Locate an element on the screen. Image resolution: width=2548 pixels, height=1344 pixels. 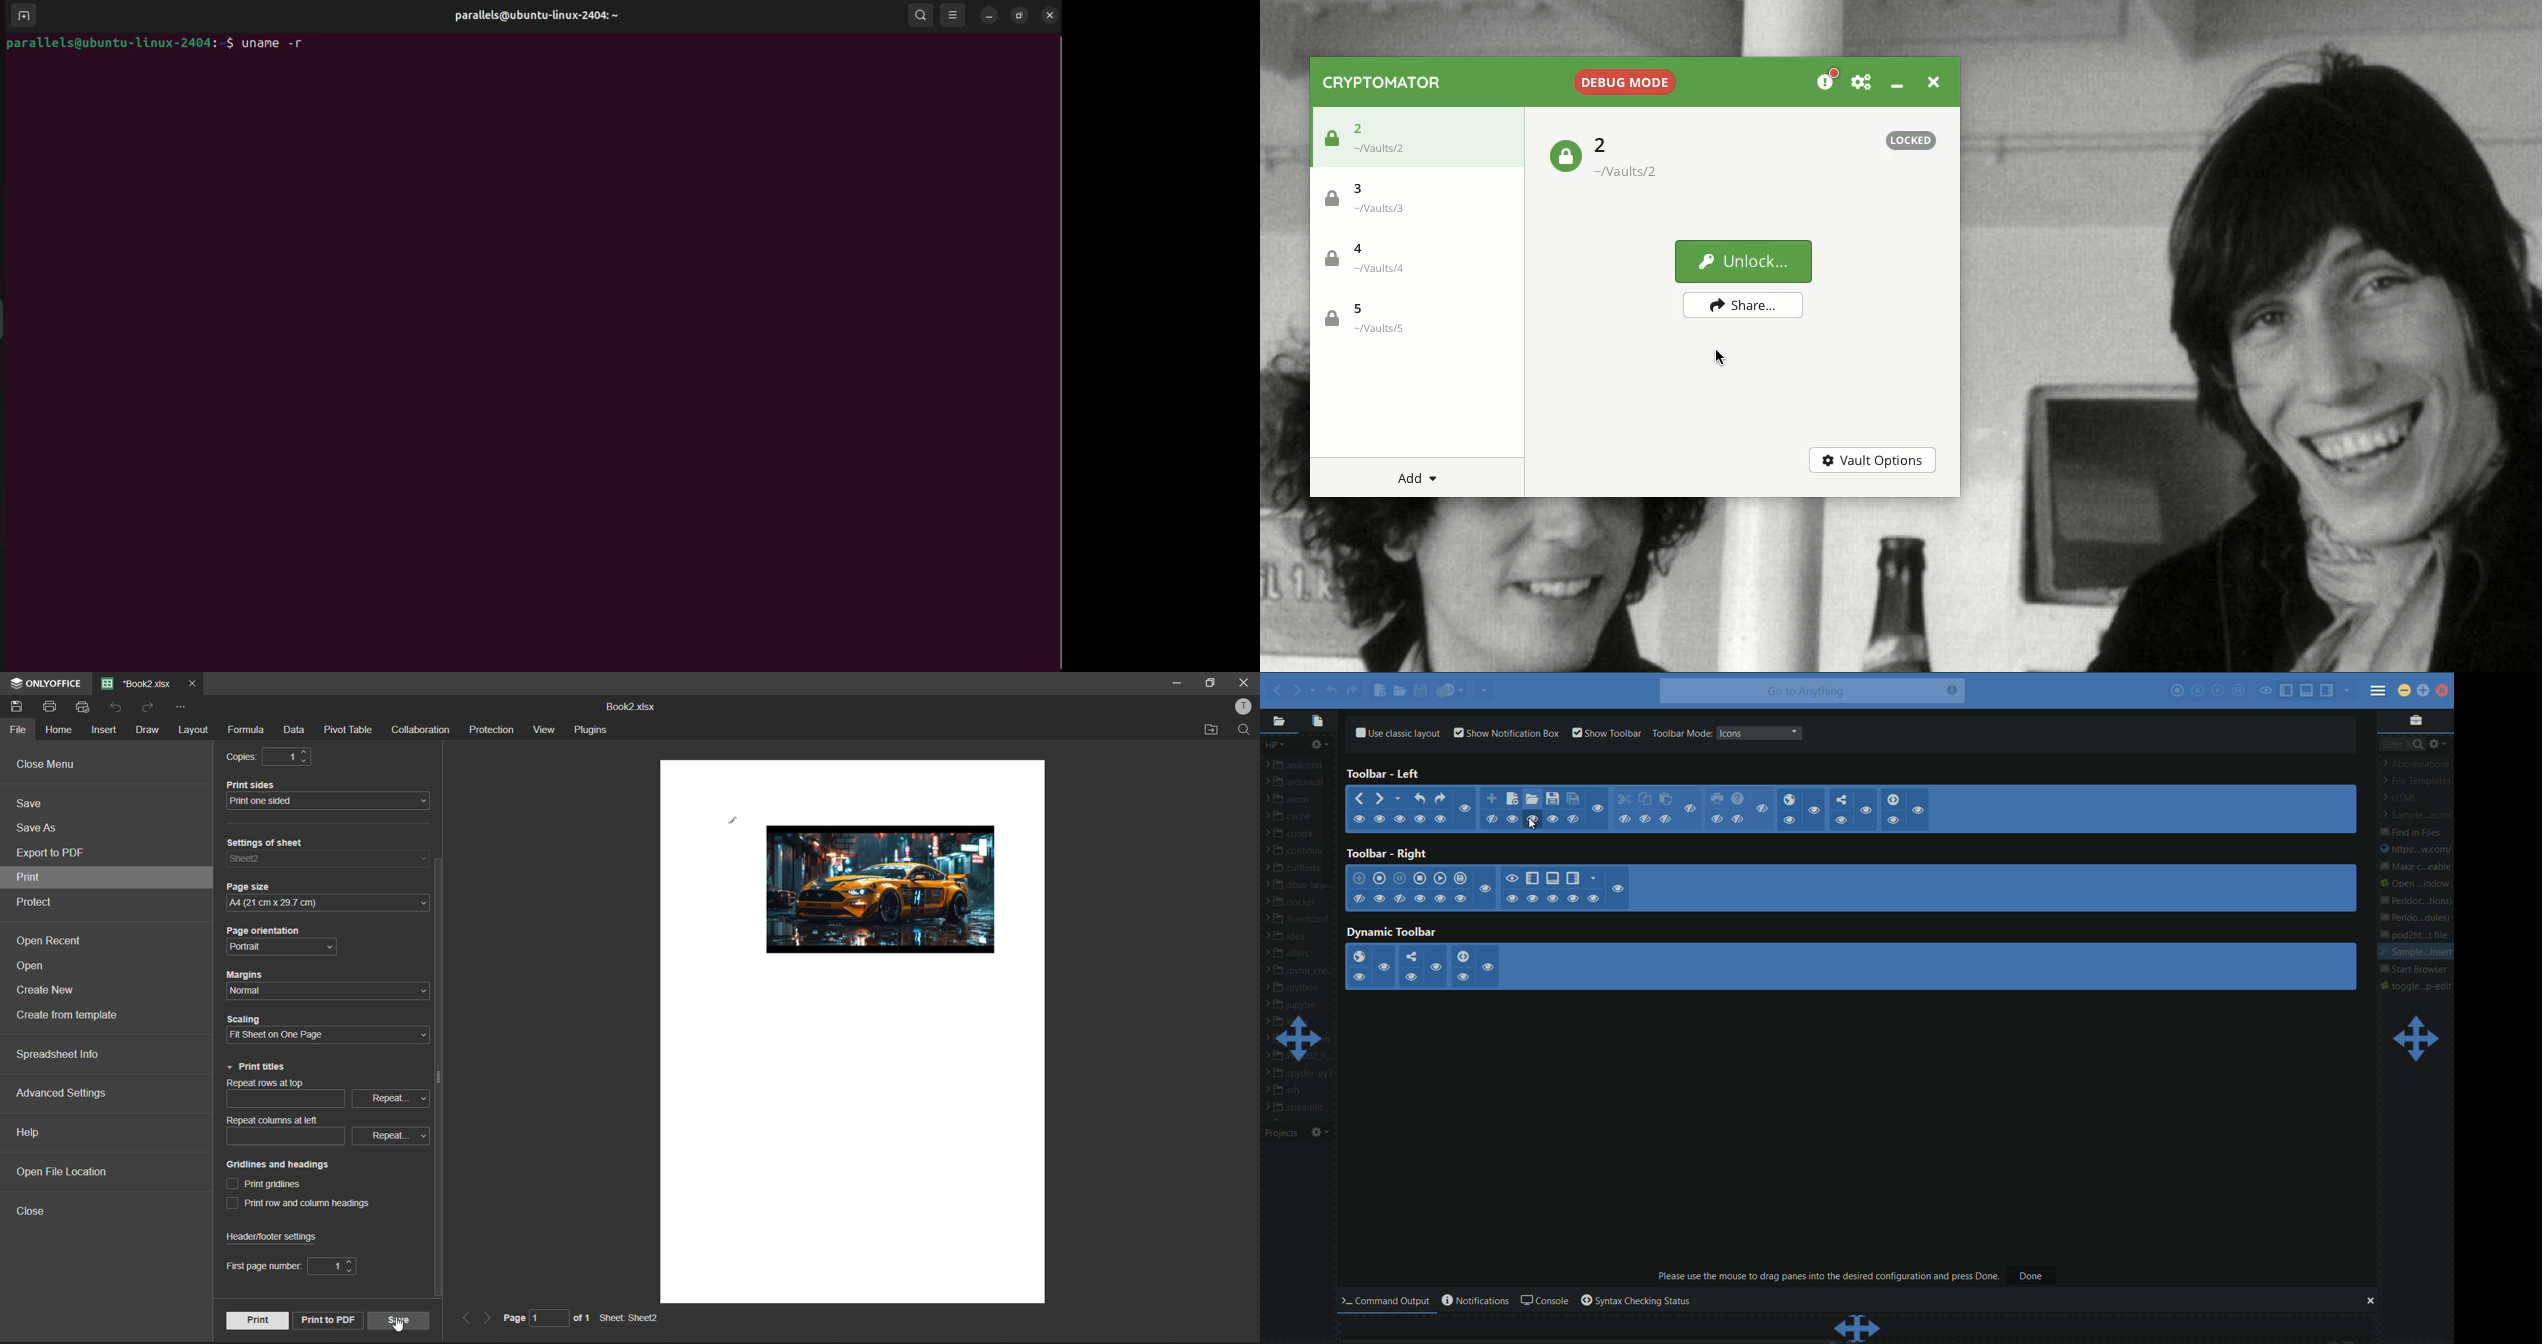
A4 (21cm x 29.7 cm) is located at coordinates (318, 904).